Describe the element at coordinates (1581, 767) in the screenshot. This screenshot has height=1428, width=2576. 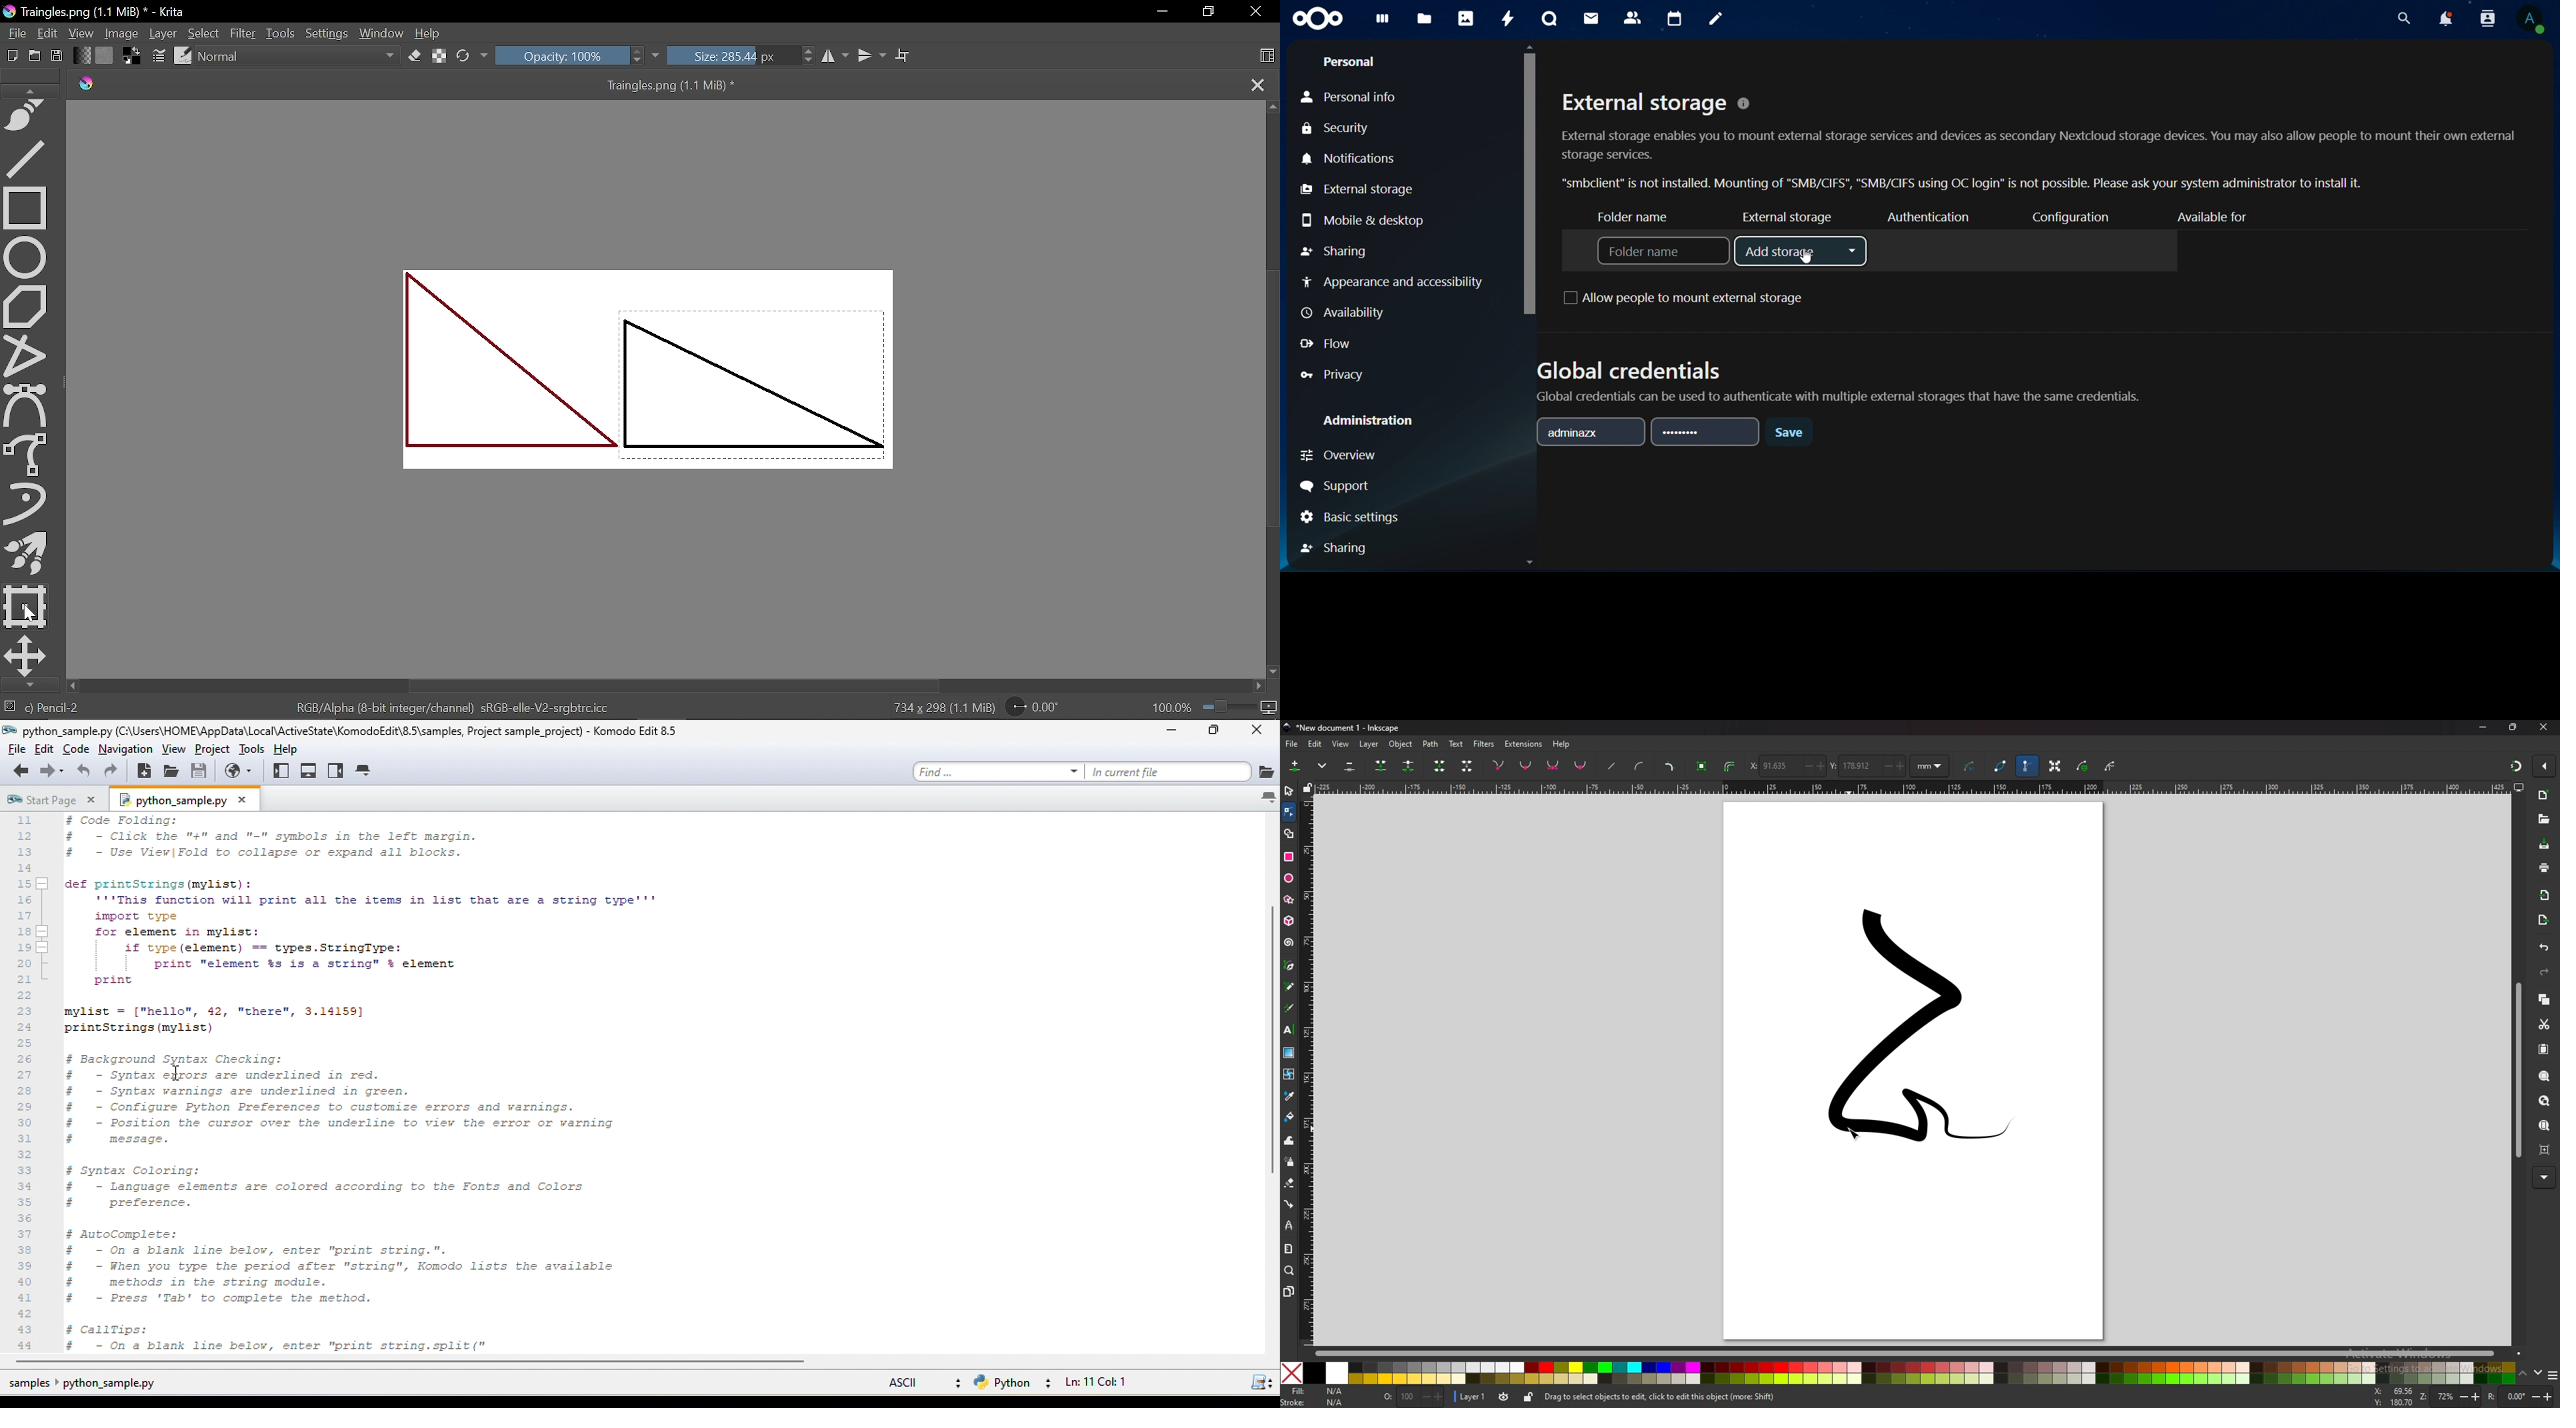
I see `auto smooth` at that location.